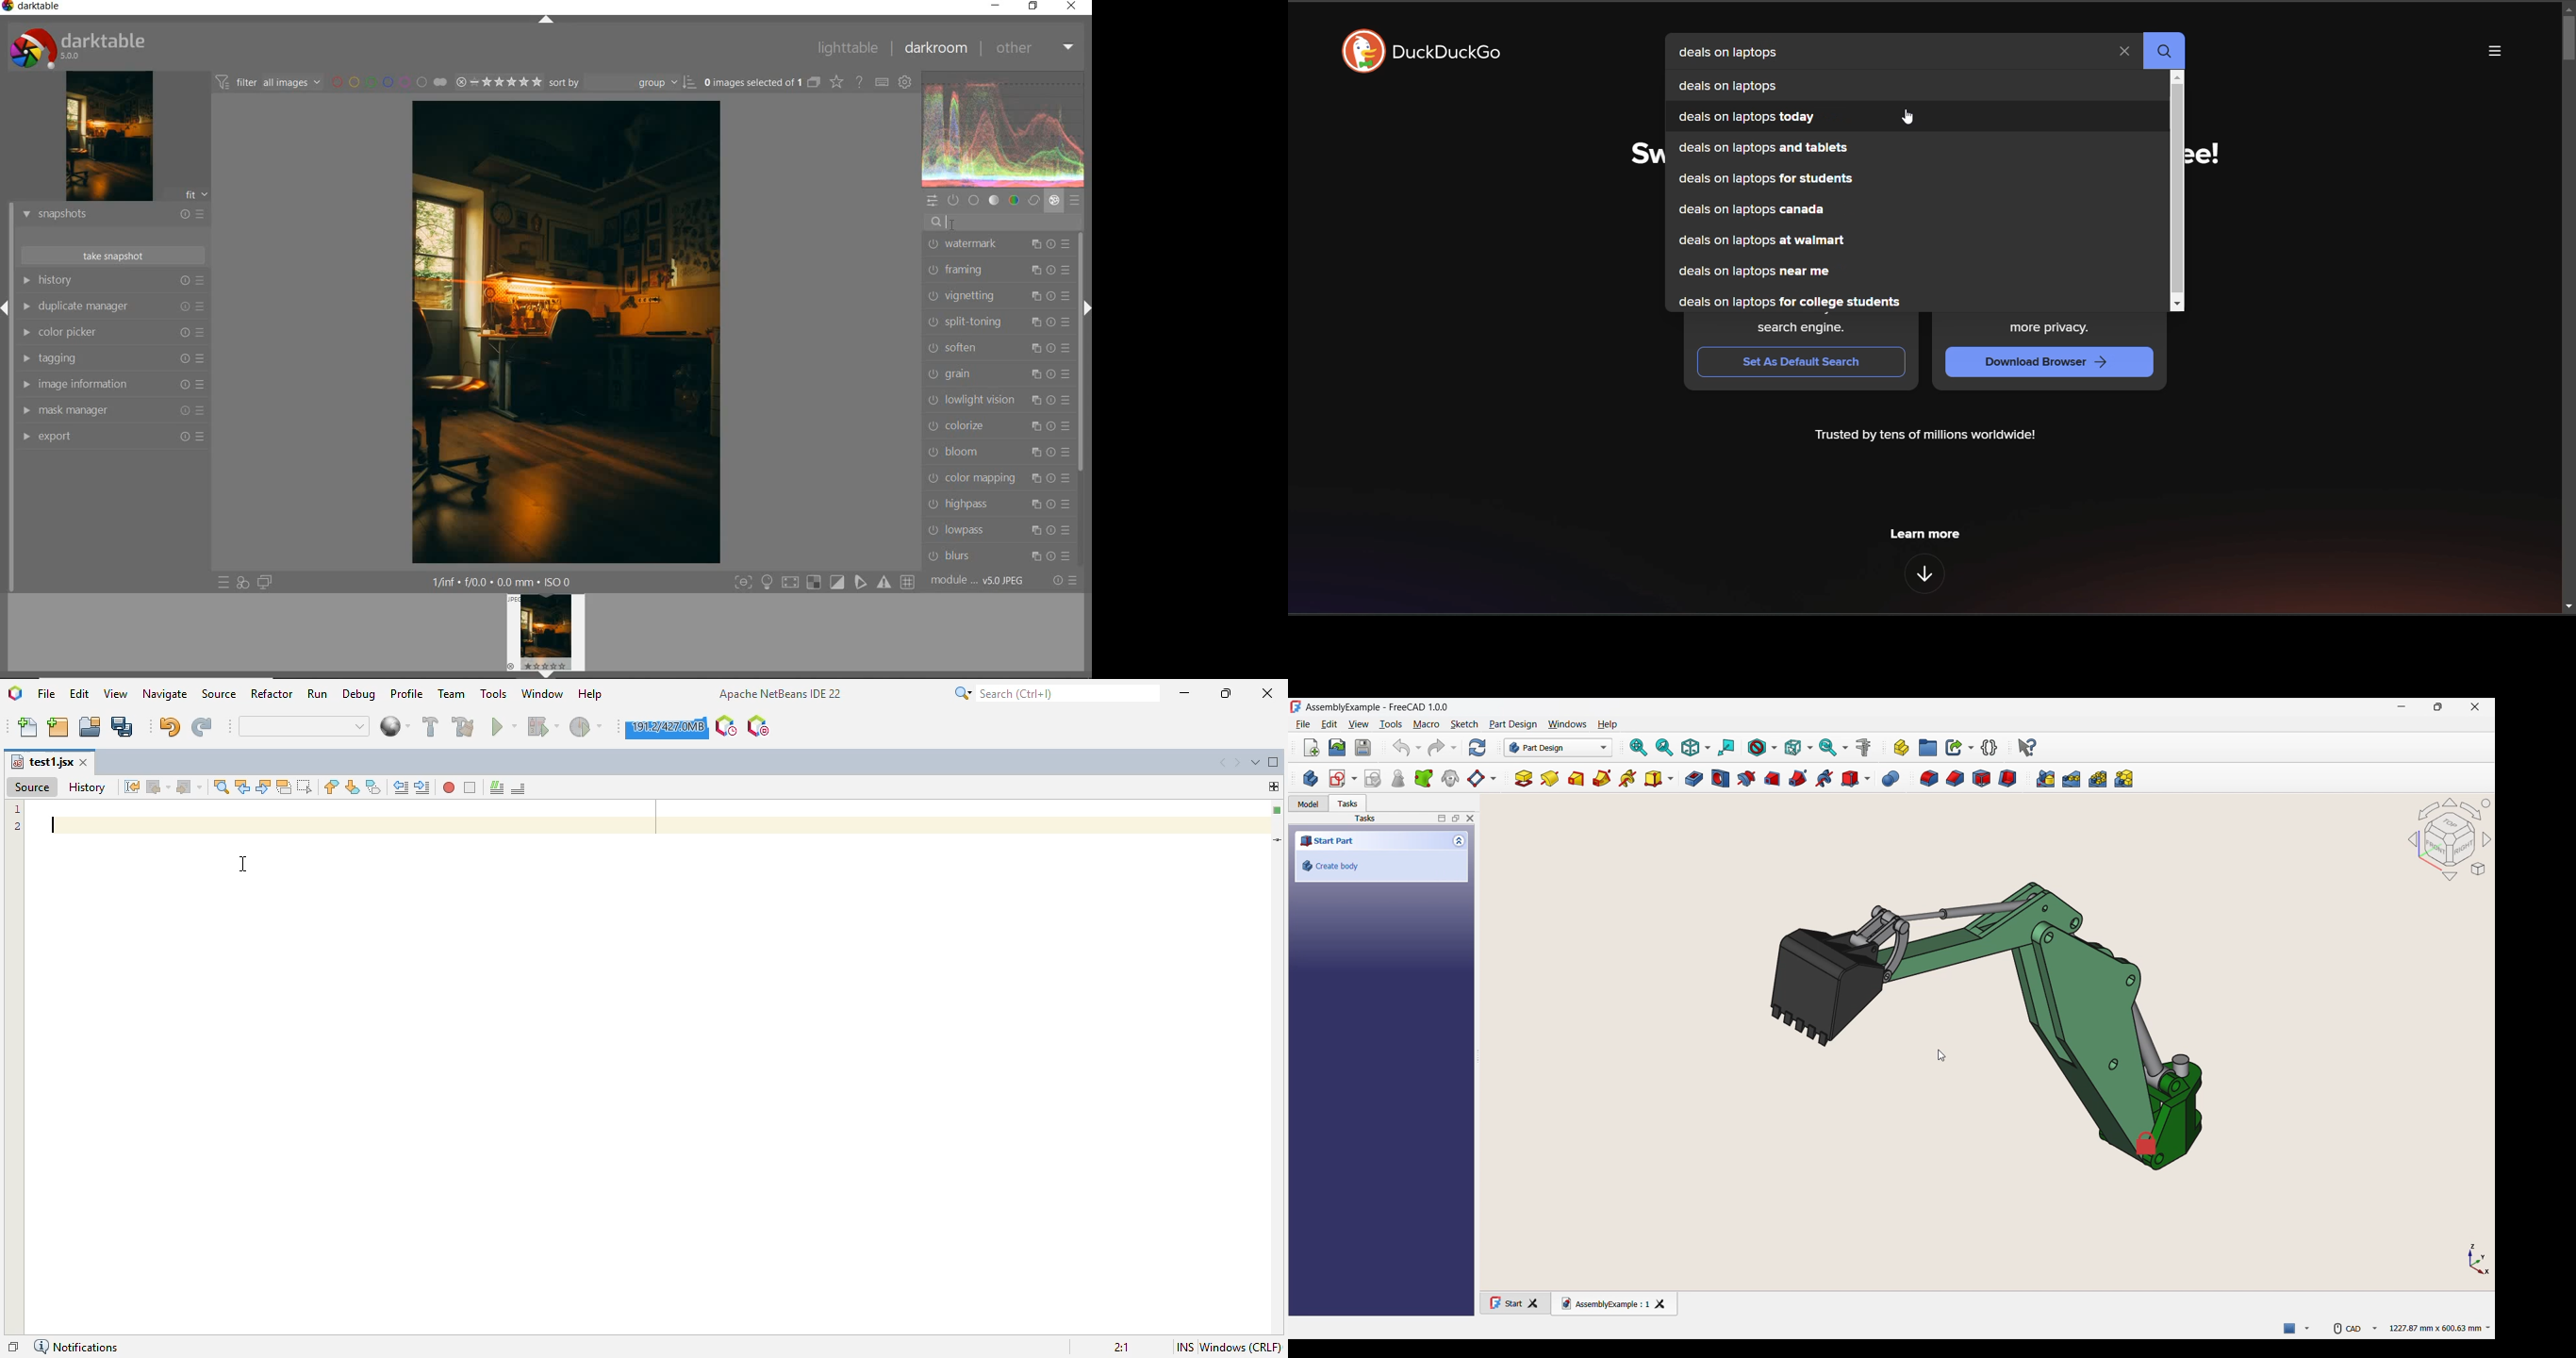 The image size is (2576, 1372). Describe the element at coordinates (1358, 724) in the screenshot. I see `View menu` at that location.